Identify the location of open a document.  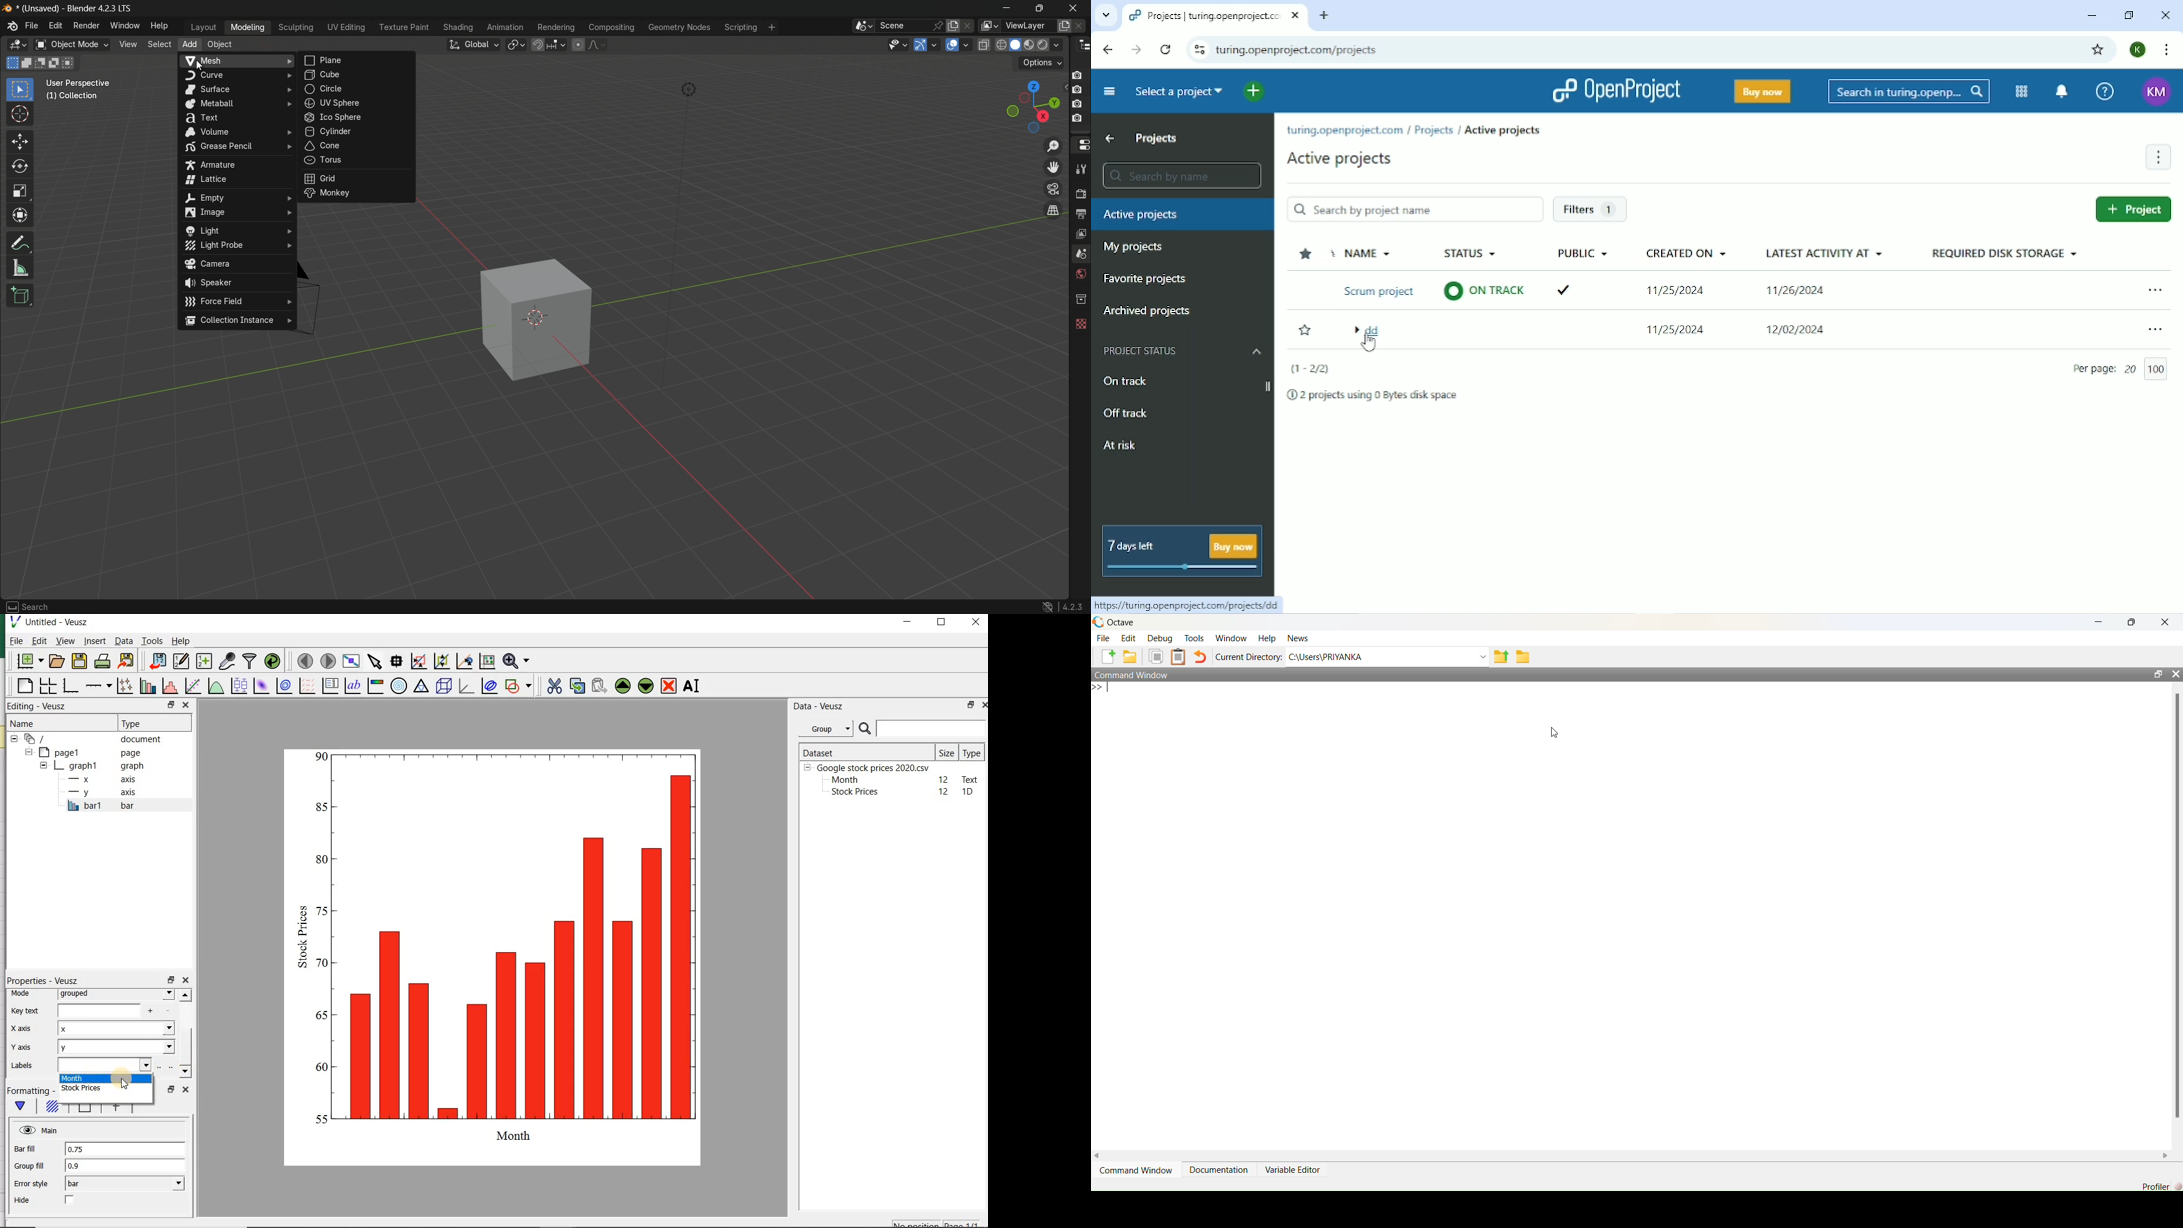
(58, 660).